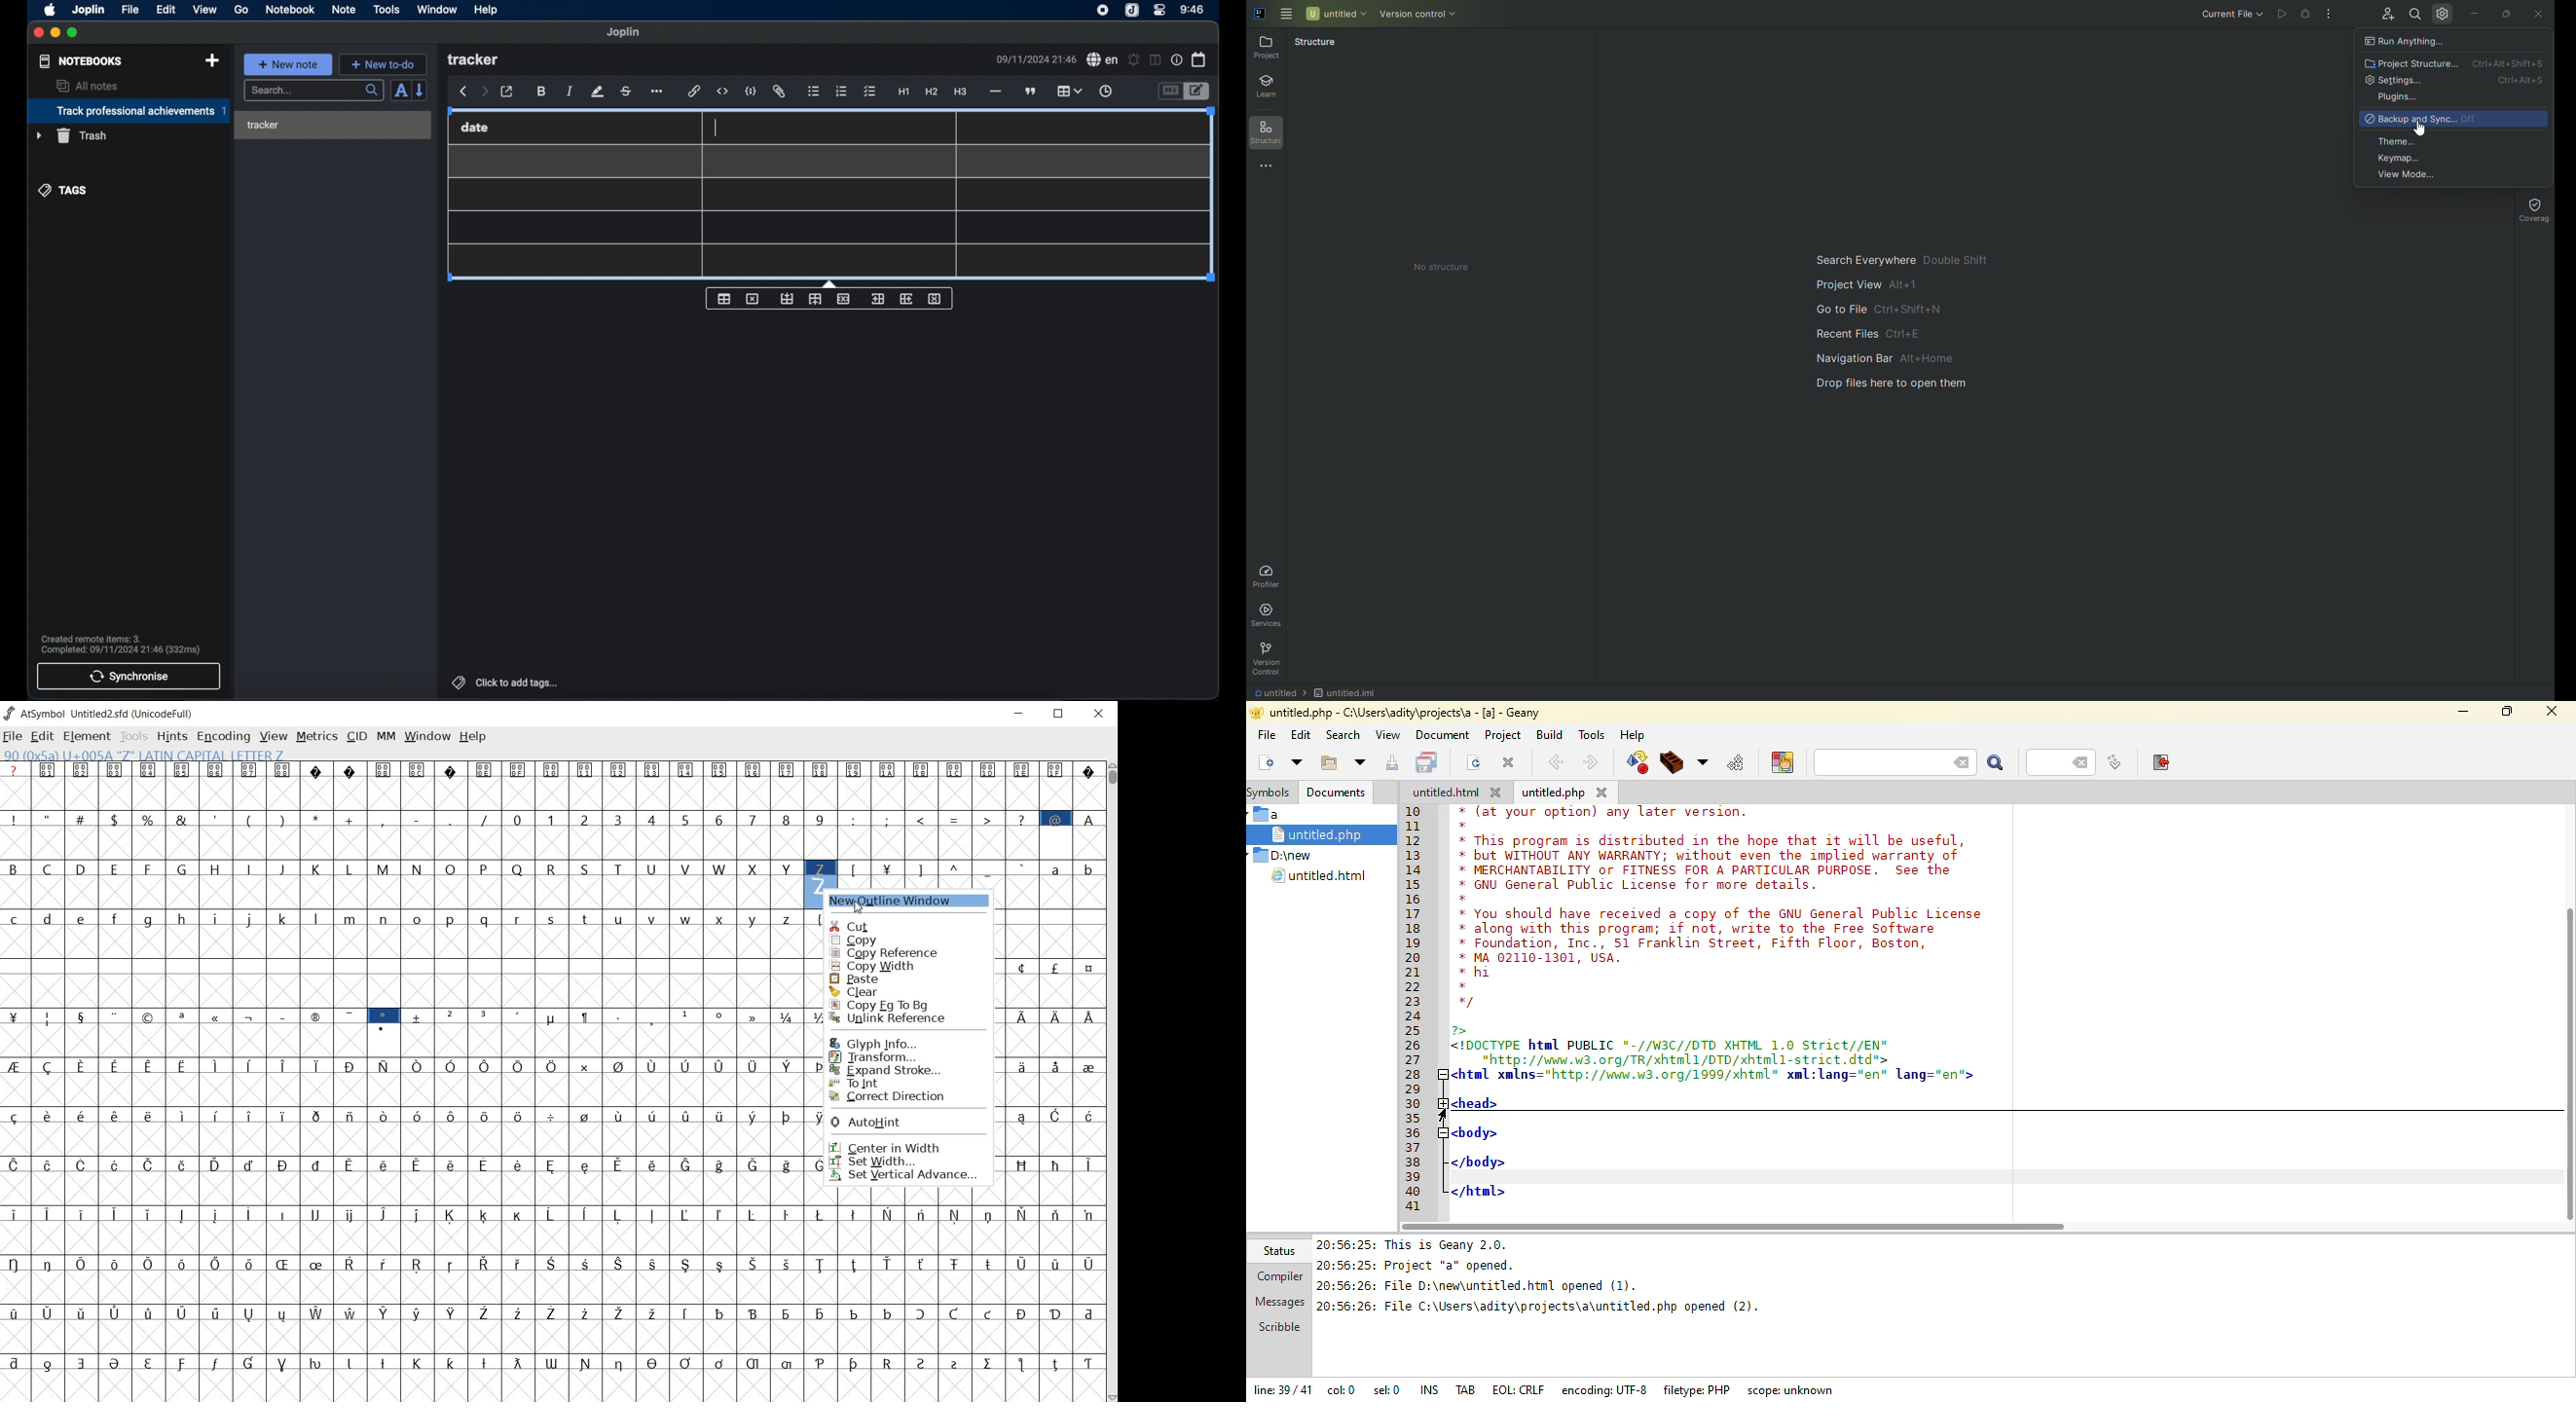 The width and height of the screenshot is (2576, 1428). Describe the element at coordinates (1342, 1390) in the screenshot. I see `col: 0` at that location.